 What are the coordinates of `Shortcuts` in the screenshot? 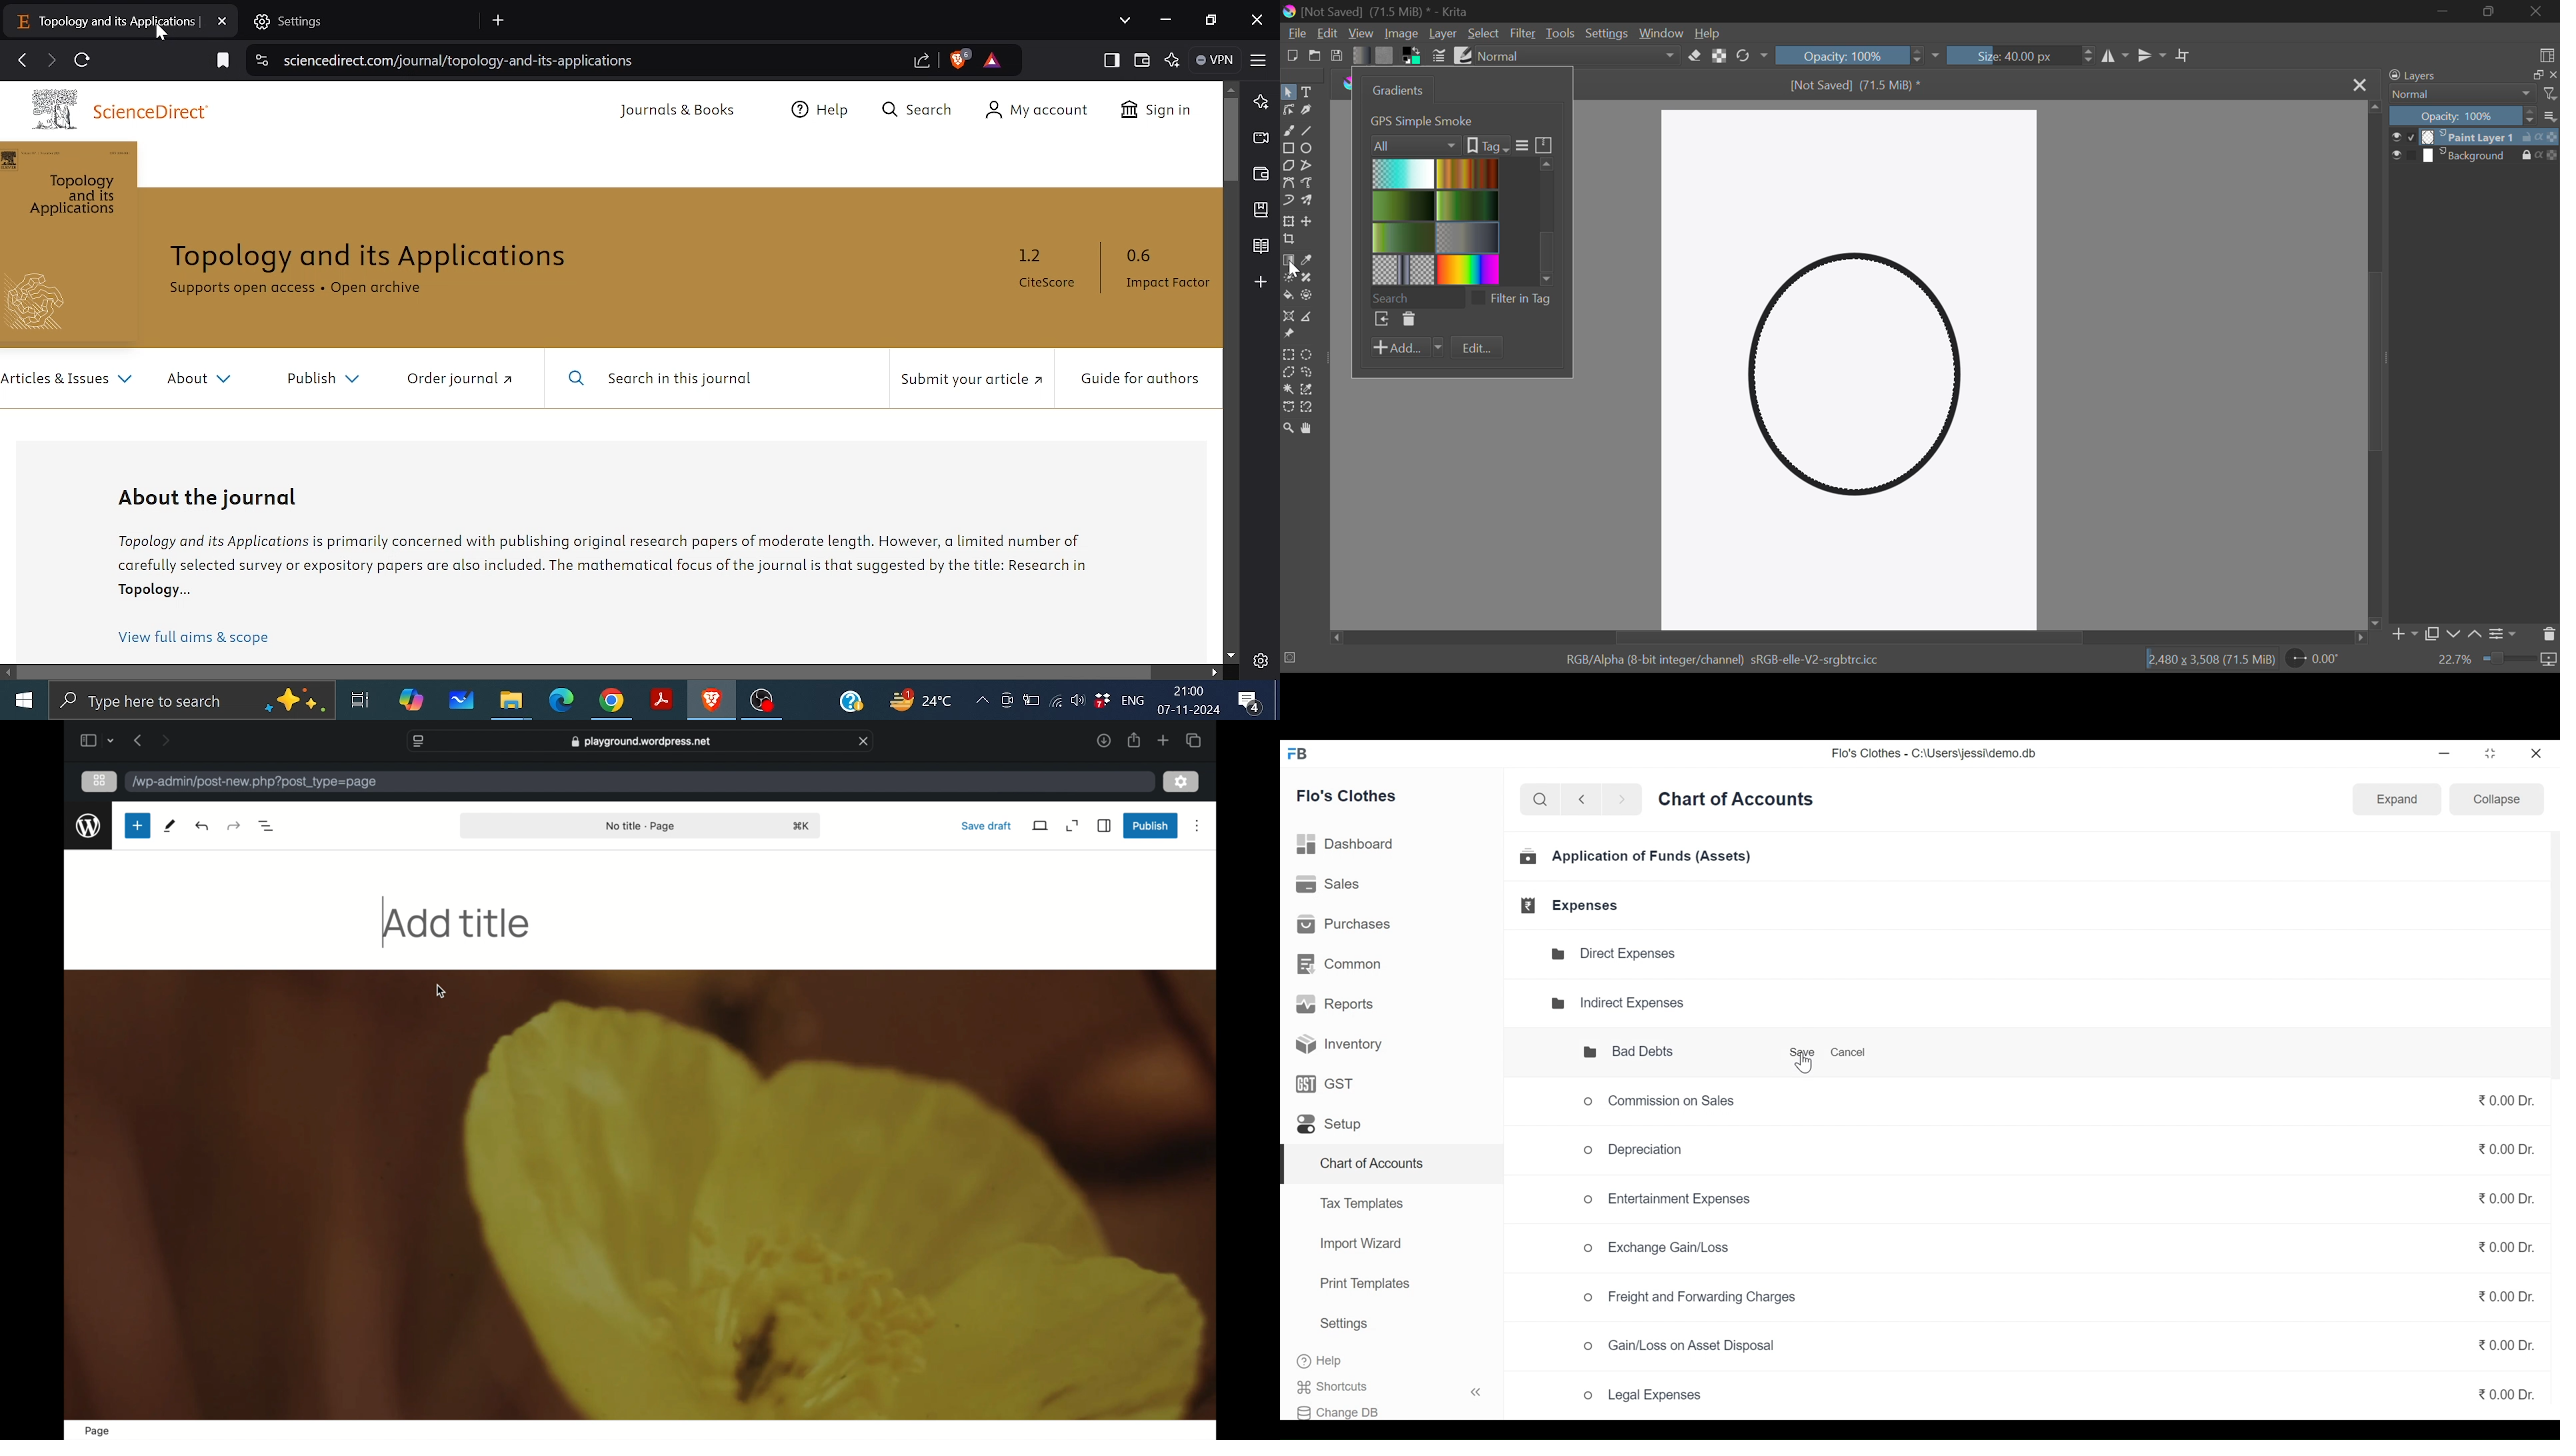 It's located at (1397, 1387).